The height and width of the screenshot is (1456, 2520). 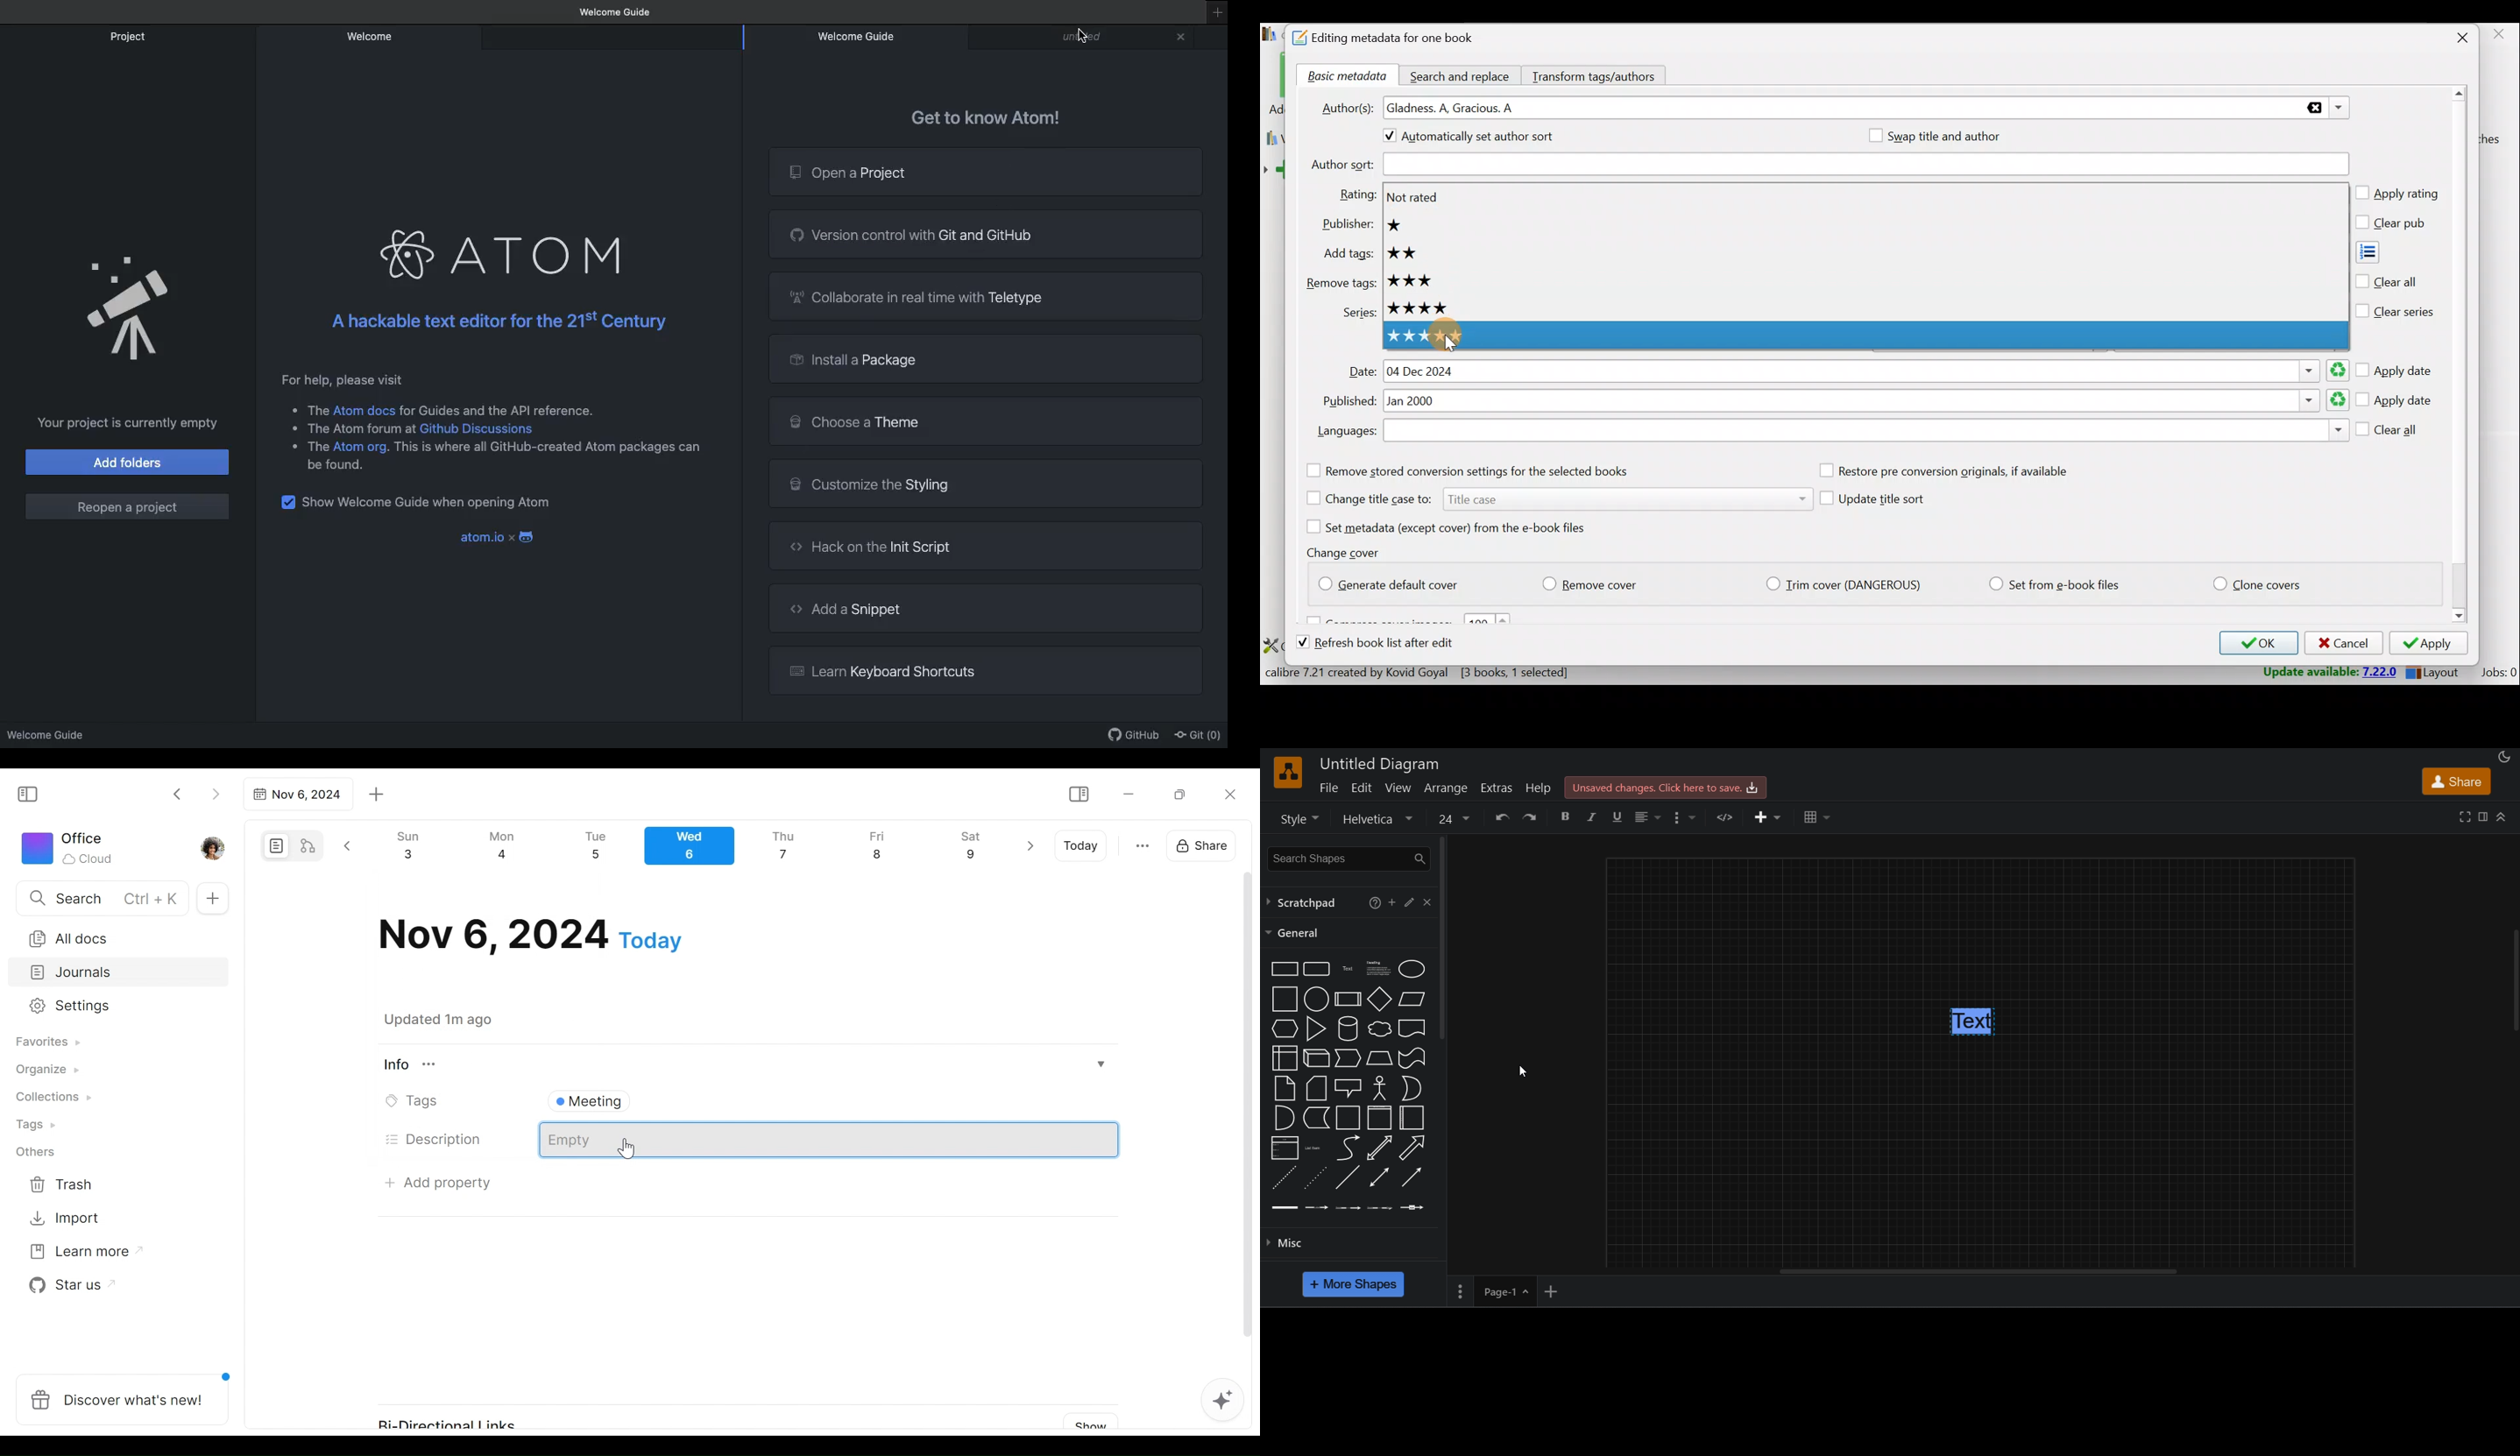 What do you see at coordinates (2396, 309) in the screenshot?
I see `Clear series` at bounding box center [2396, 309].